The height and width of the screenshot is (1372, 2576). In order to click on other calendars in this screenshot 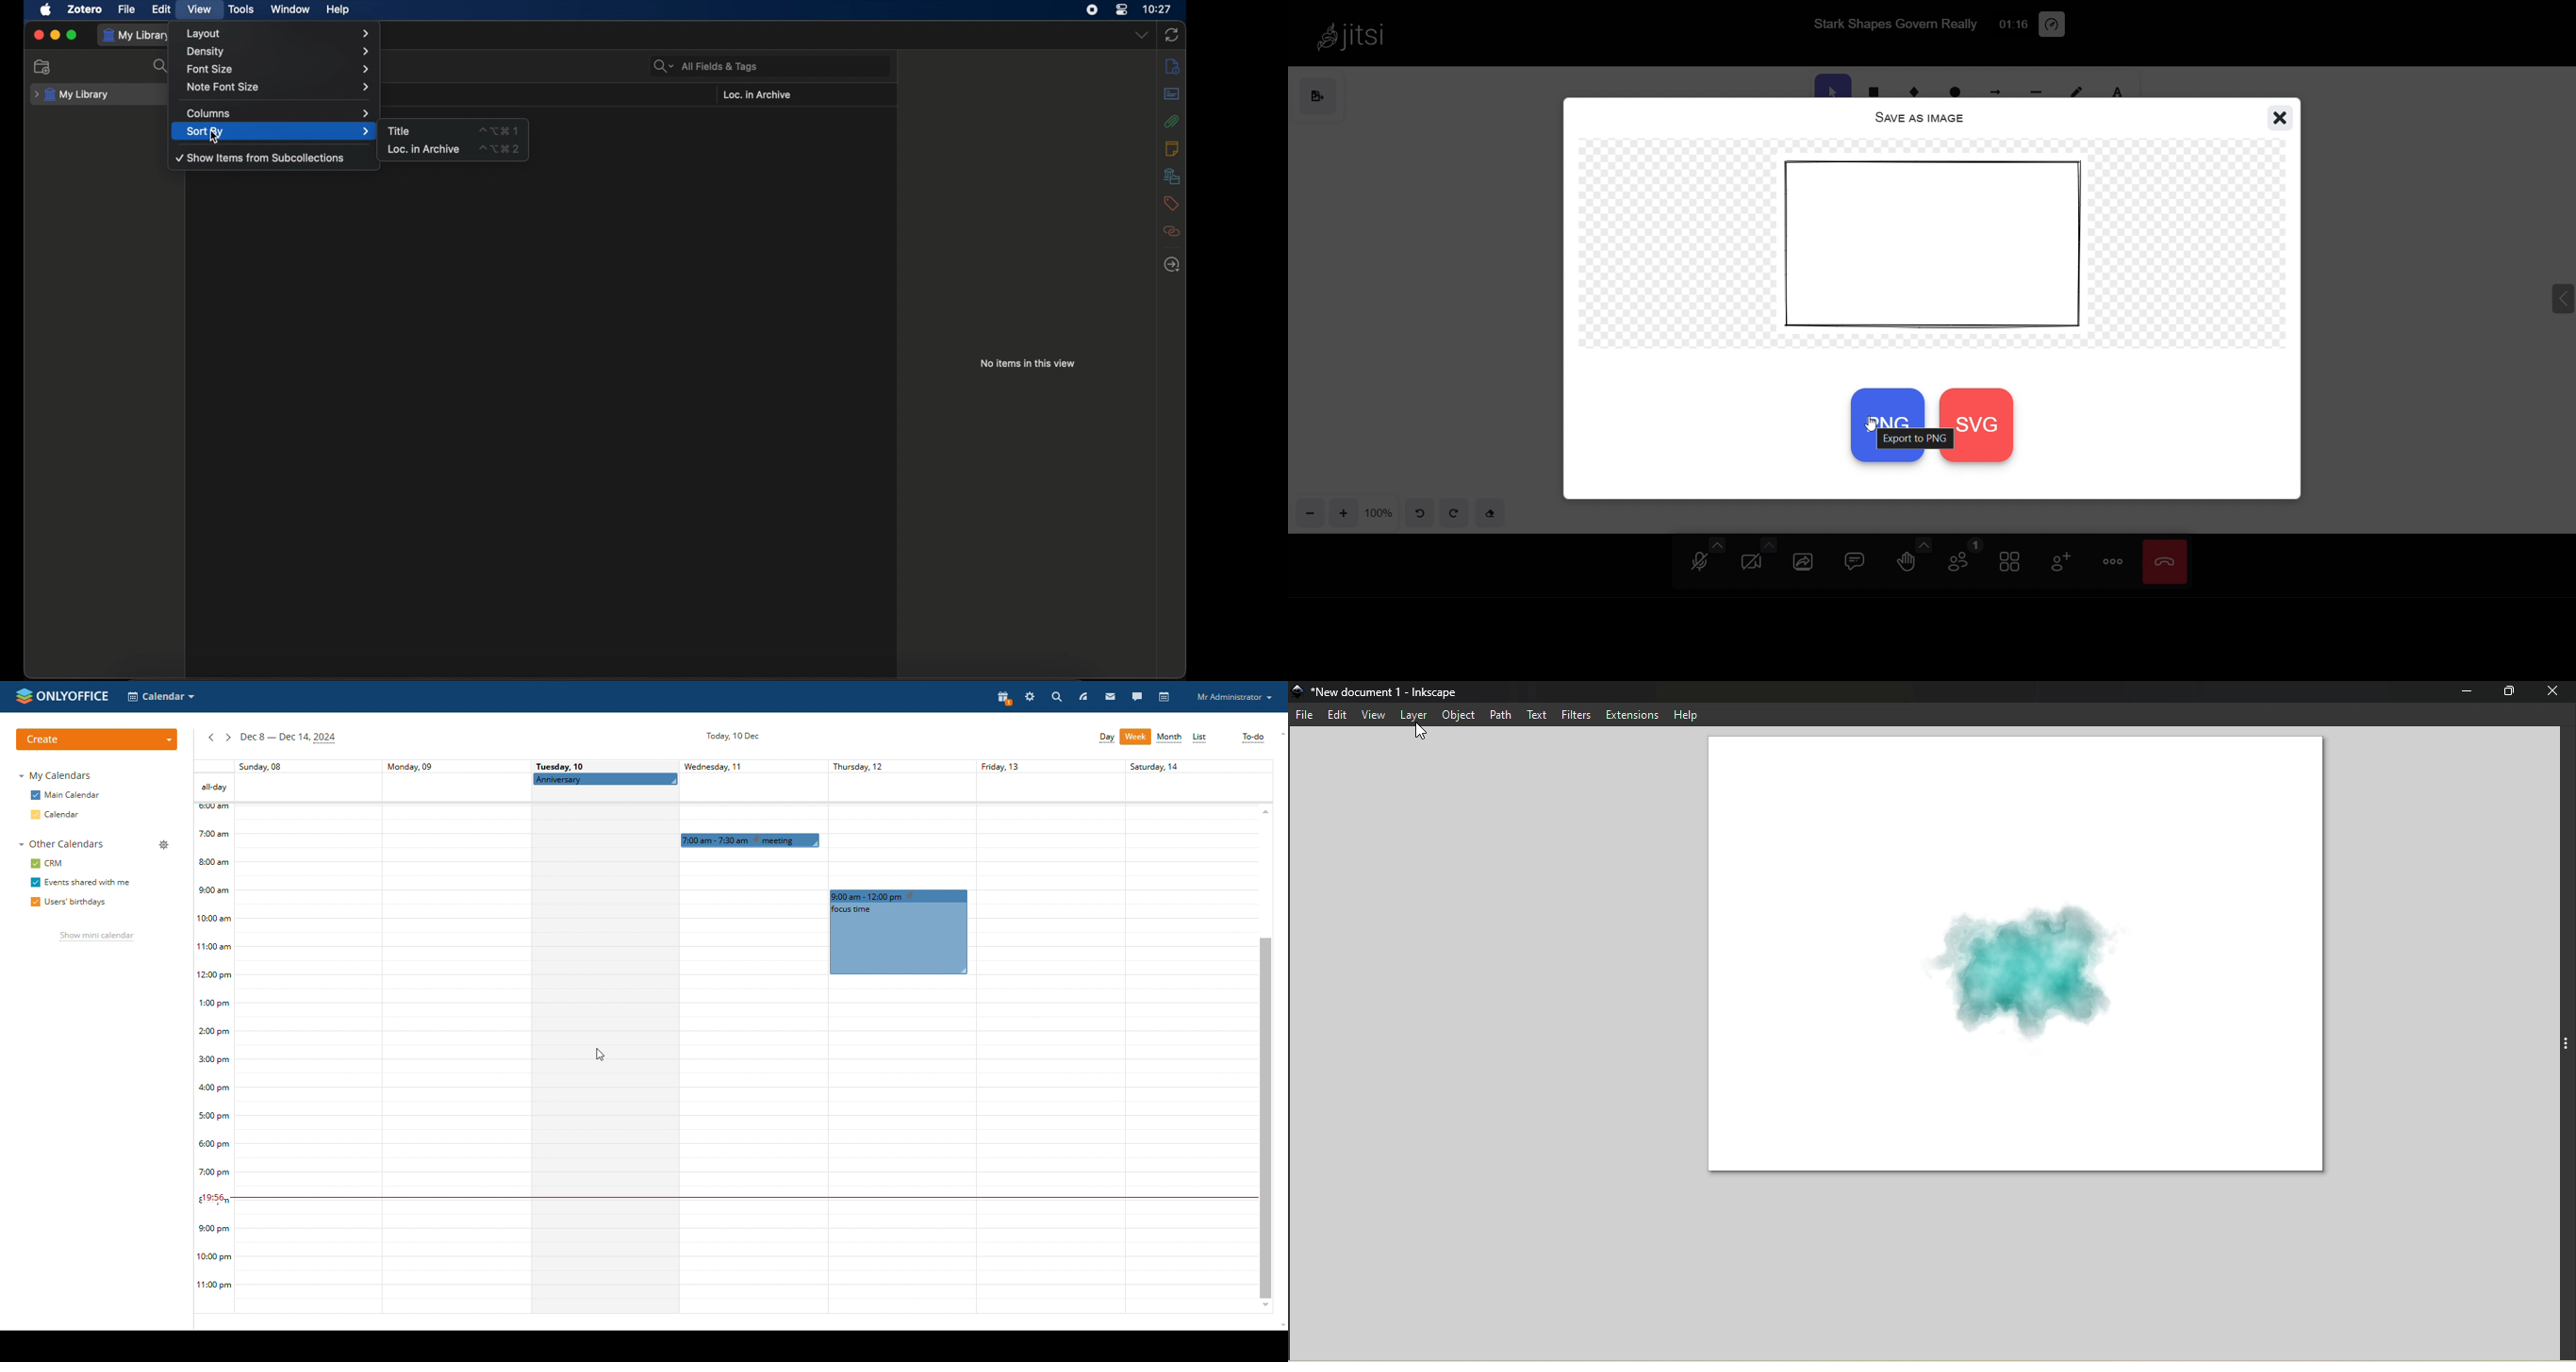, I will do `click(60, 844)`.